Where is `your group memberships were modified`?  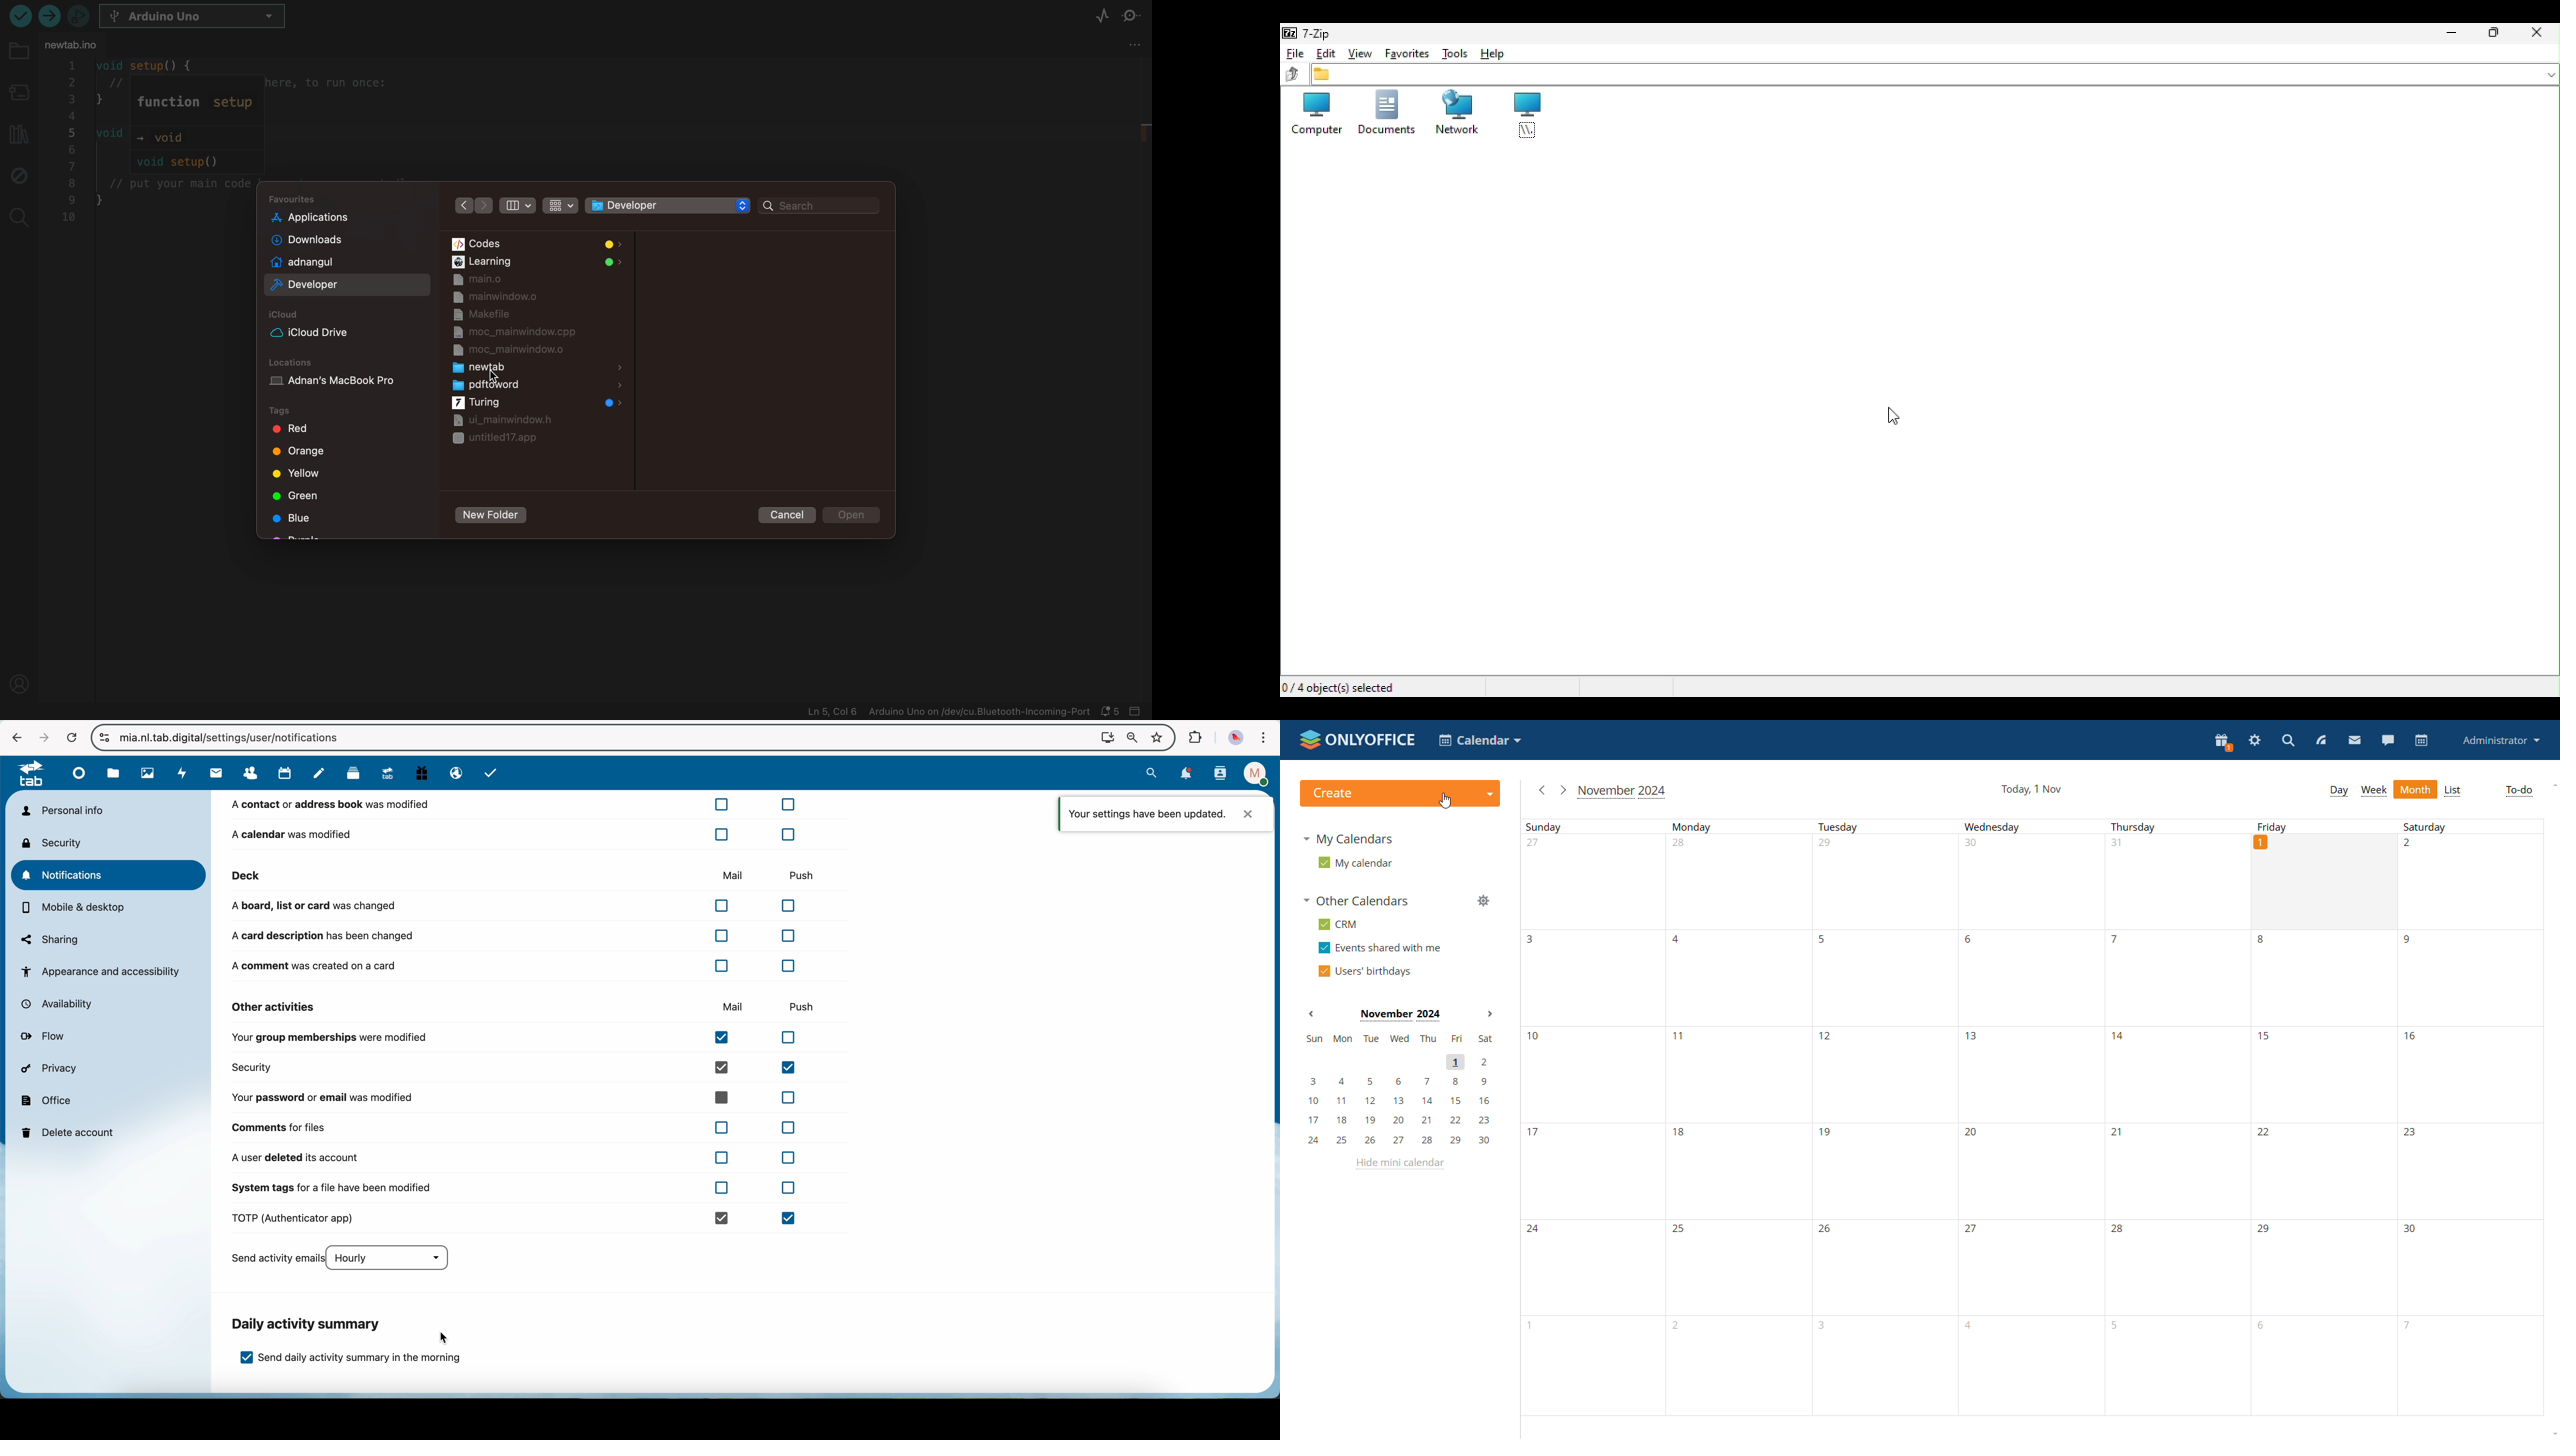
your group memberships were modified is located at coordinates (520, 1040).